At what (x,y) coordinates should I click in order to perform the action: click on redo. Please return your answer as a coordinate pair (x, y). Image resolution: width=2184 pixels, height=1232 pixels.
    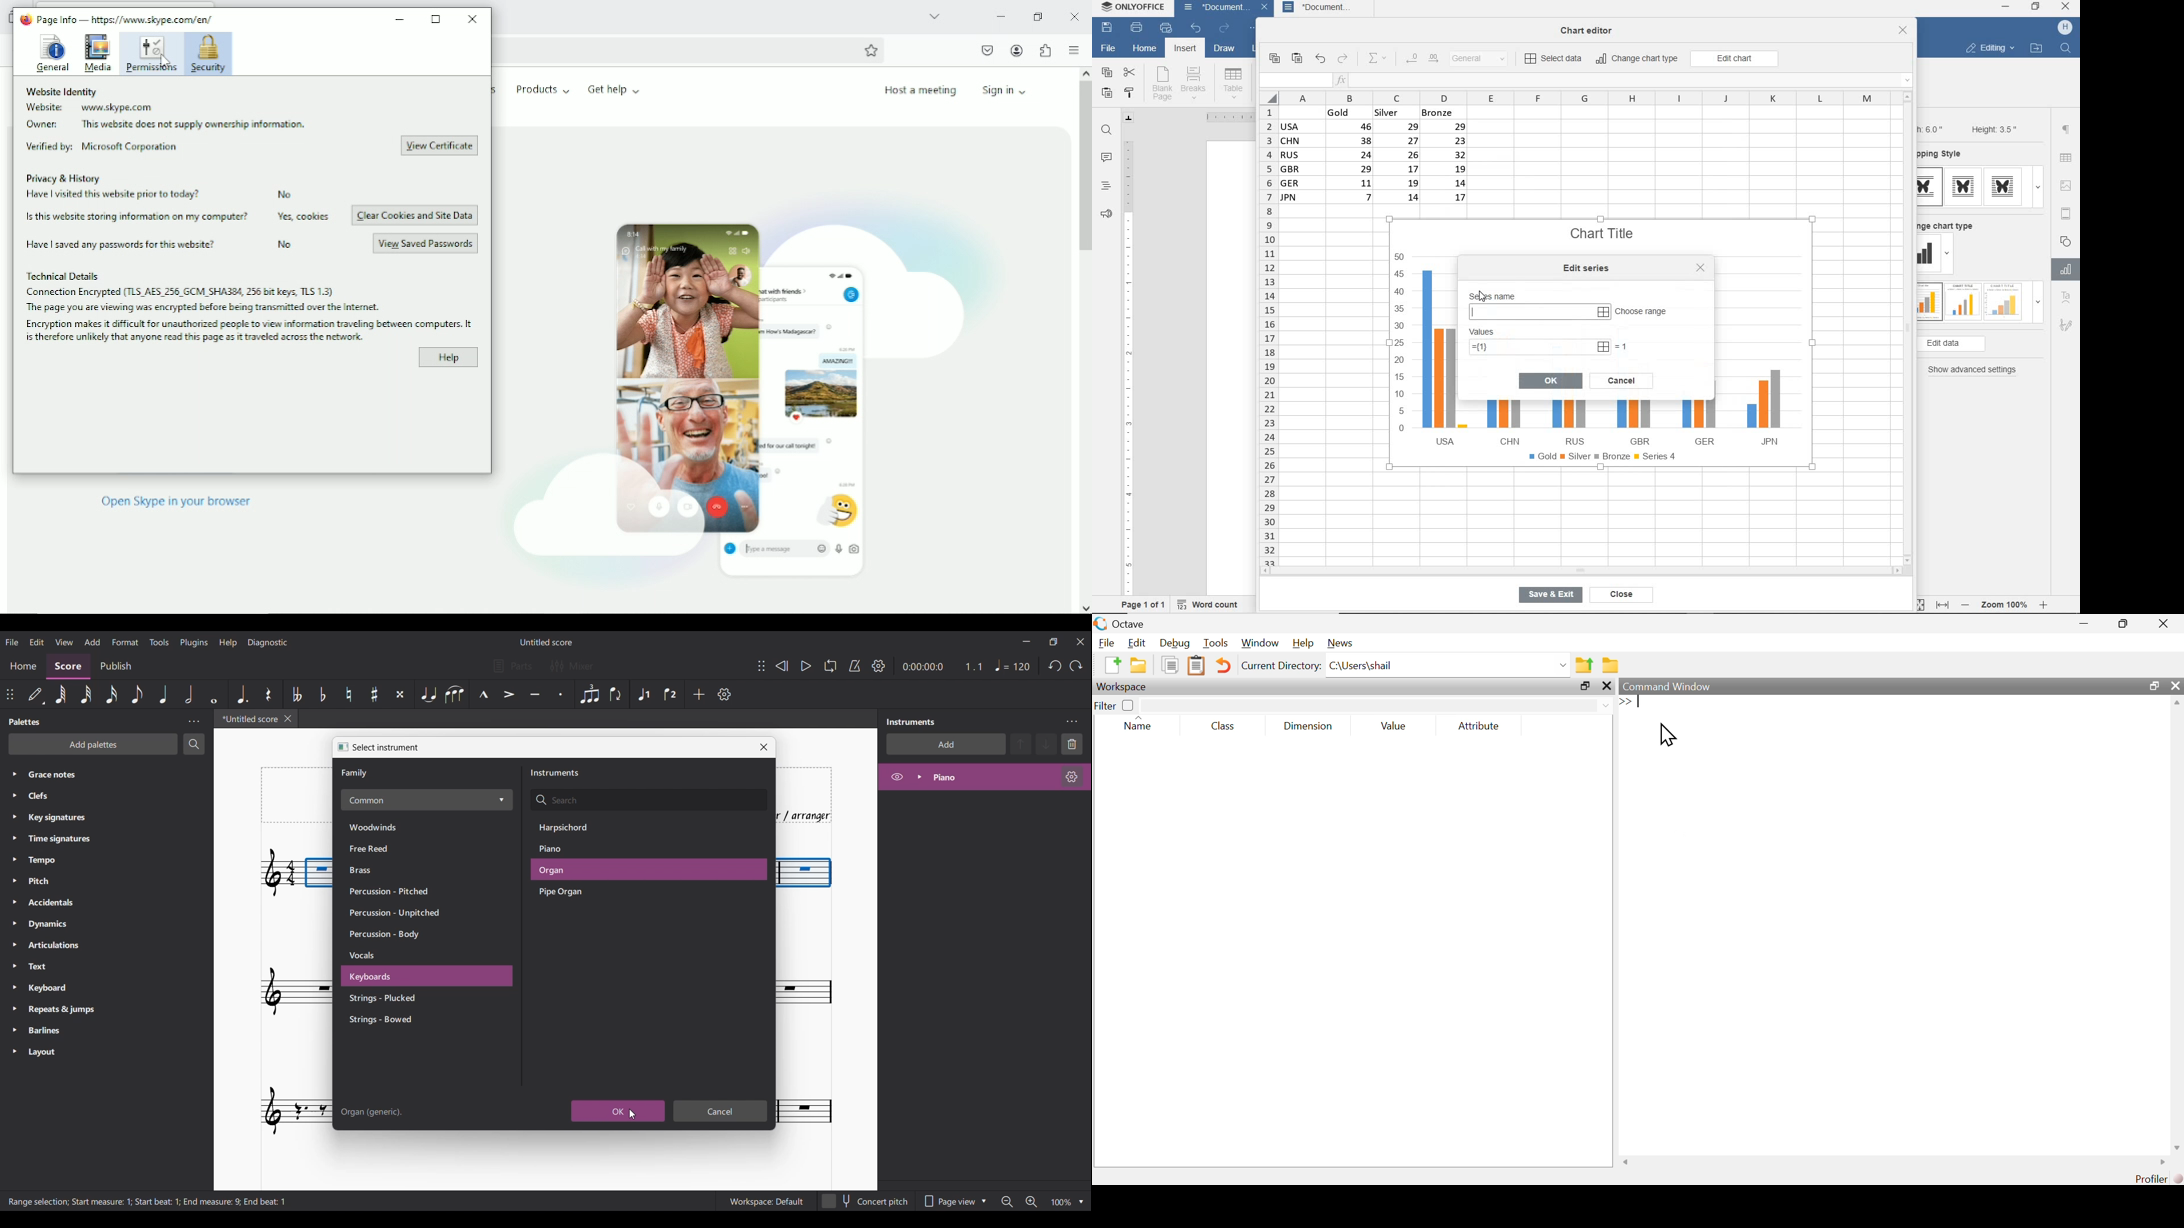
    Looking at the image, I should click on (1224, 29).